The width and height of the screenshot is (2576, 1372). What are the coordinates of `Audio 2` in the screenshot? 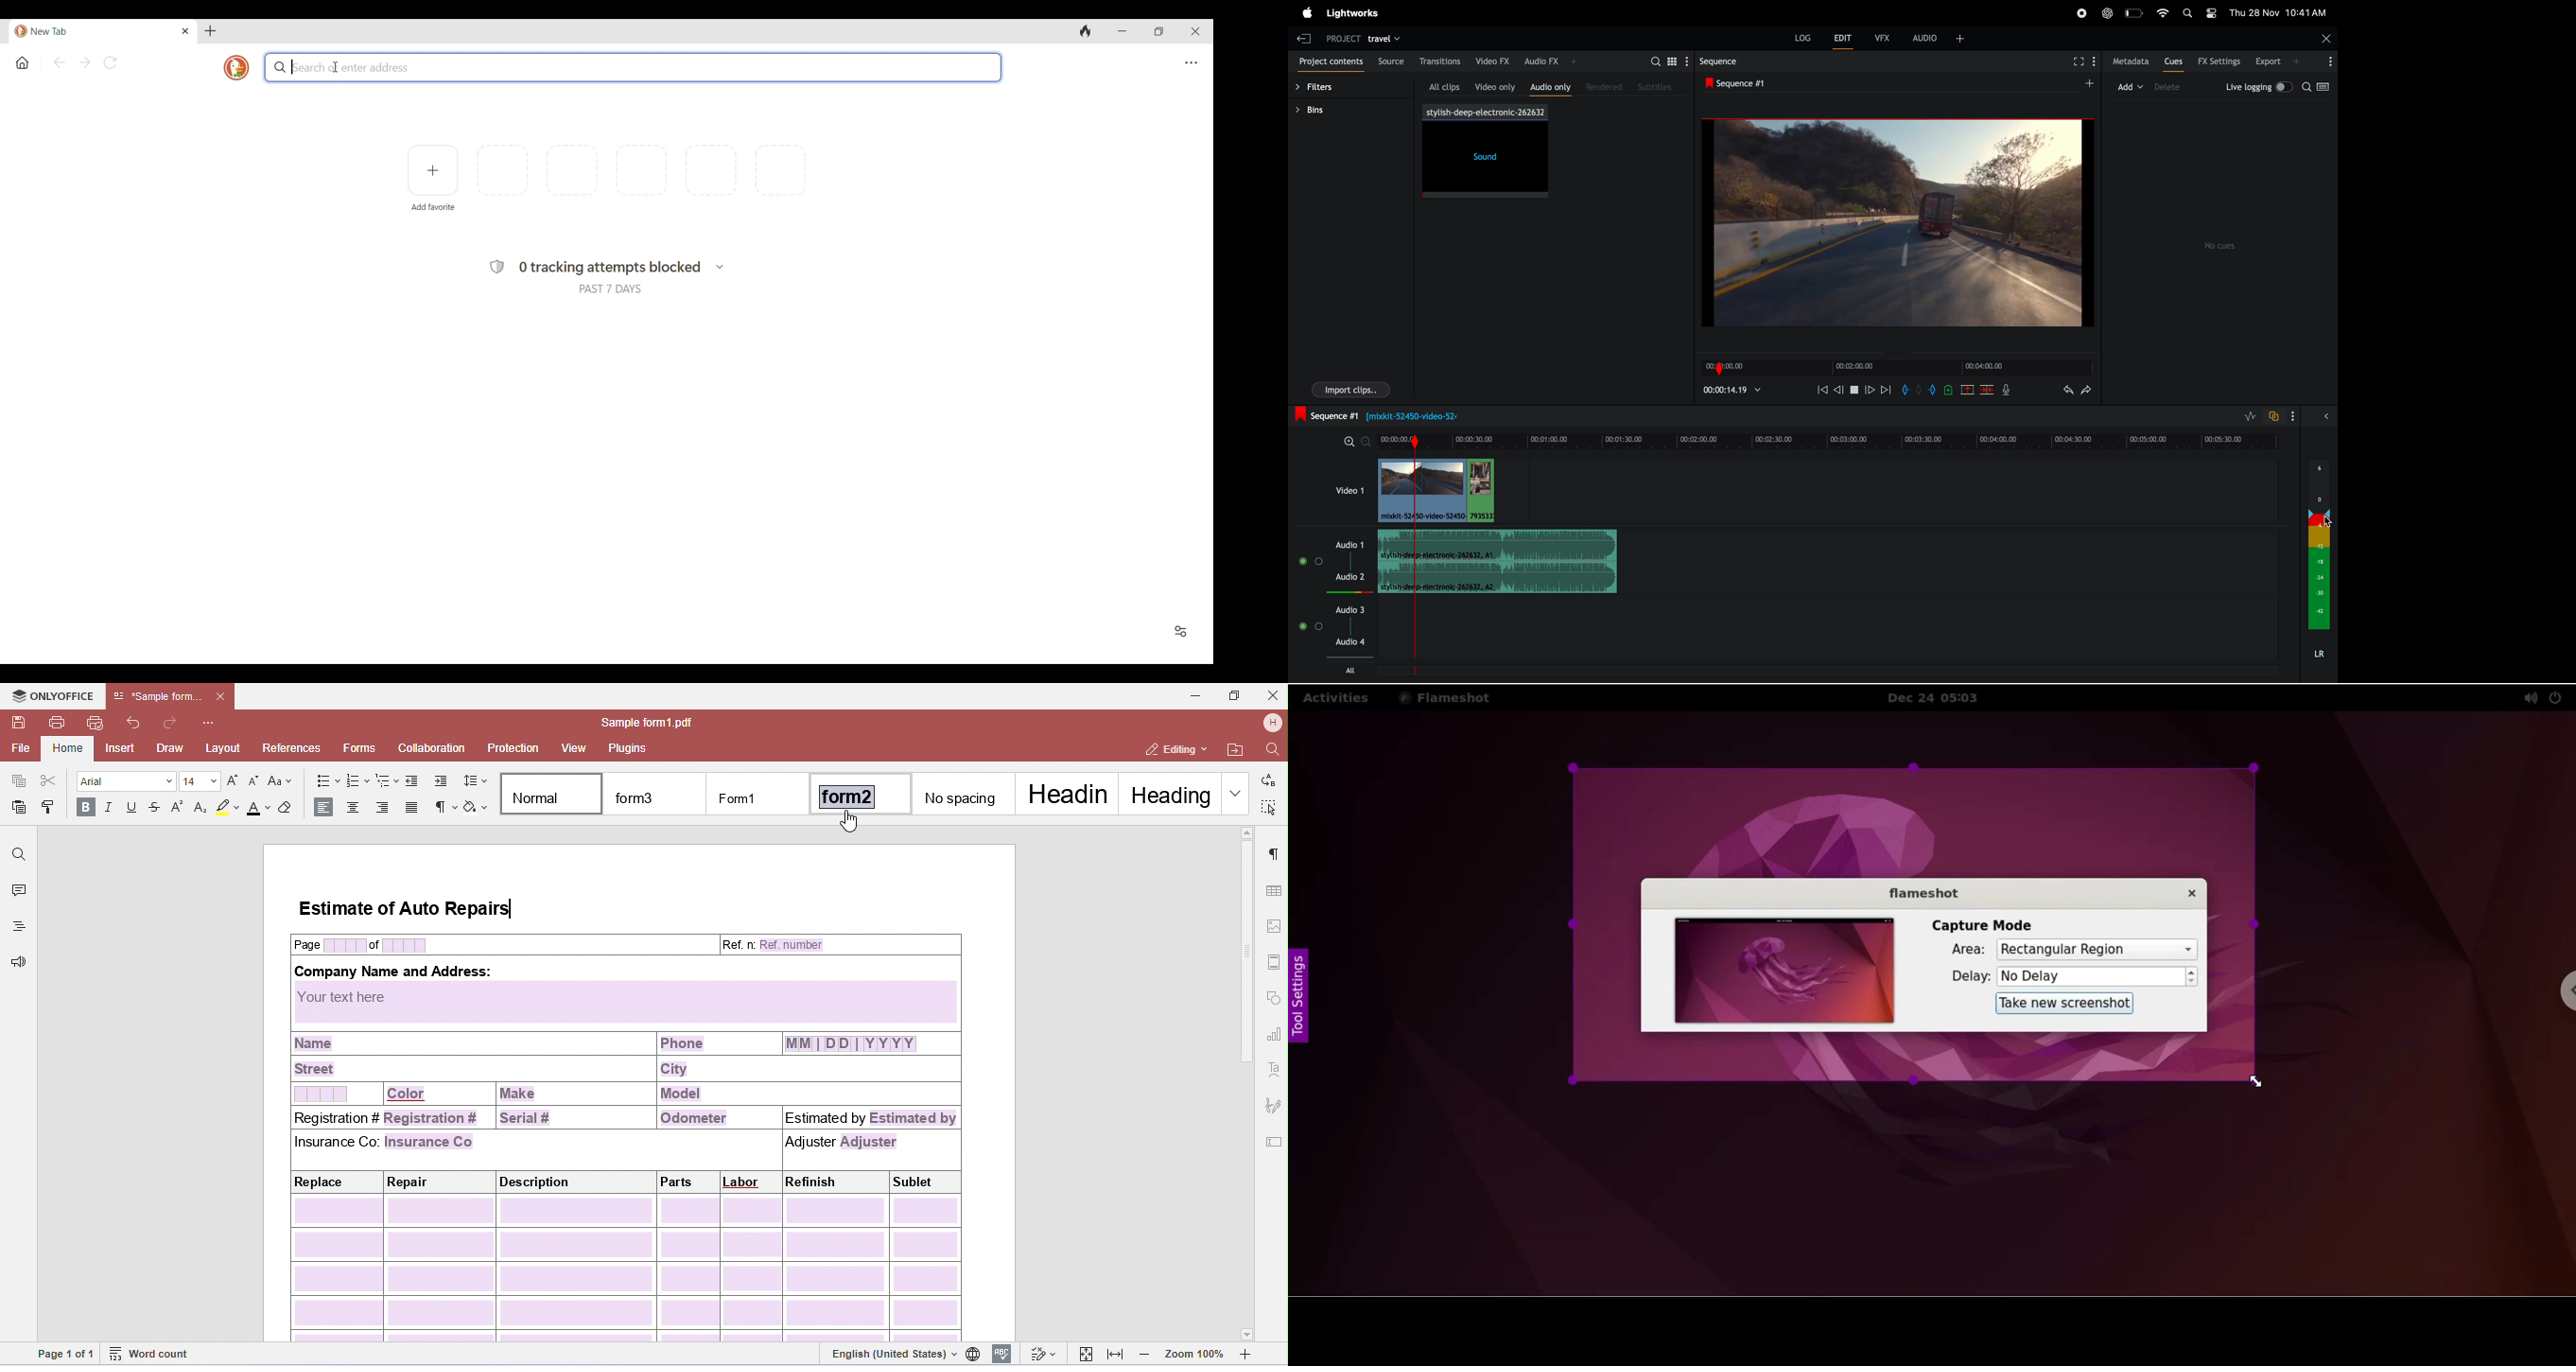 It's located at (1353, 578).